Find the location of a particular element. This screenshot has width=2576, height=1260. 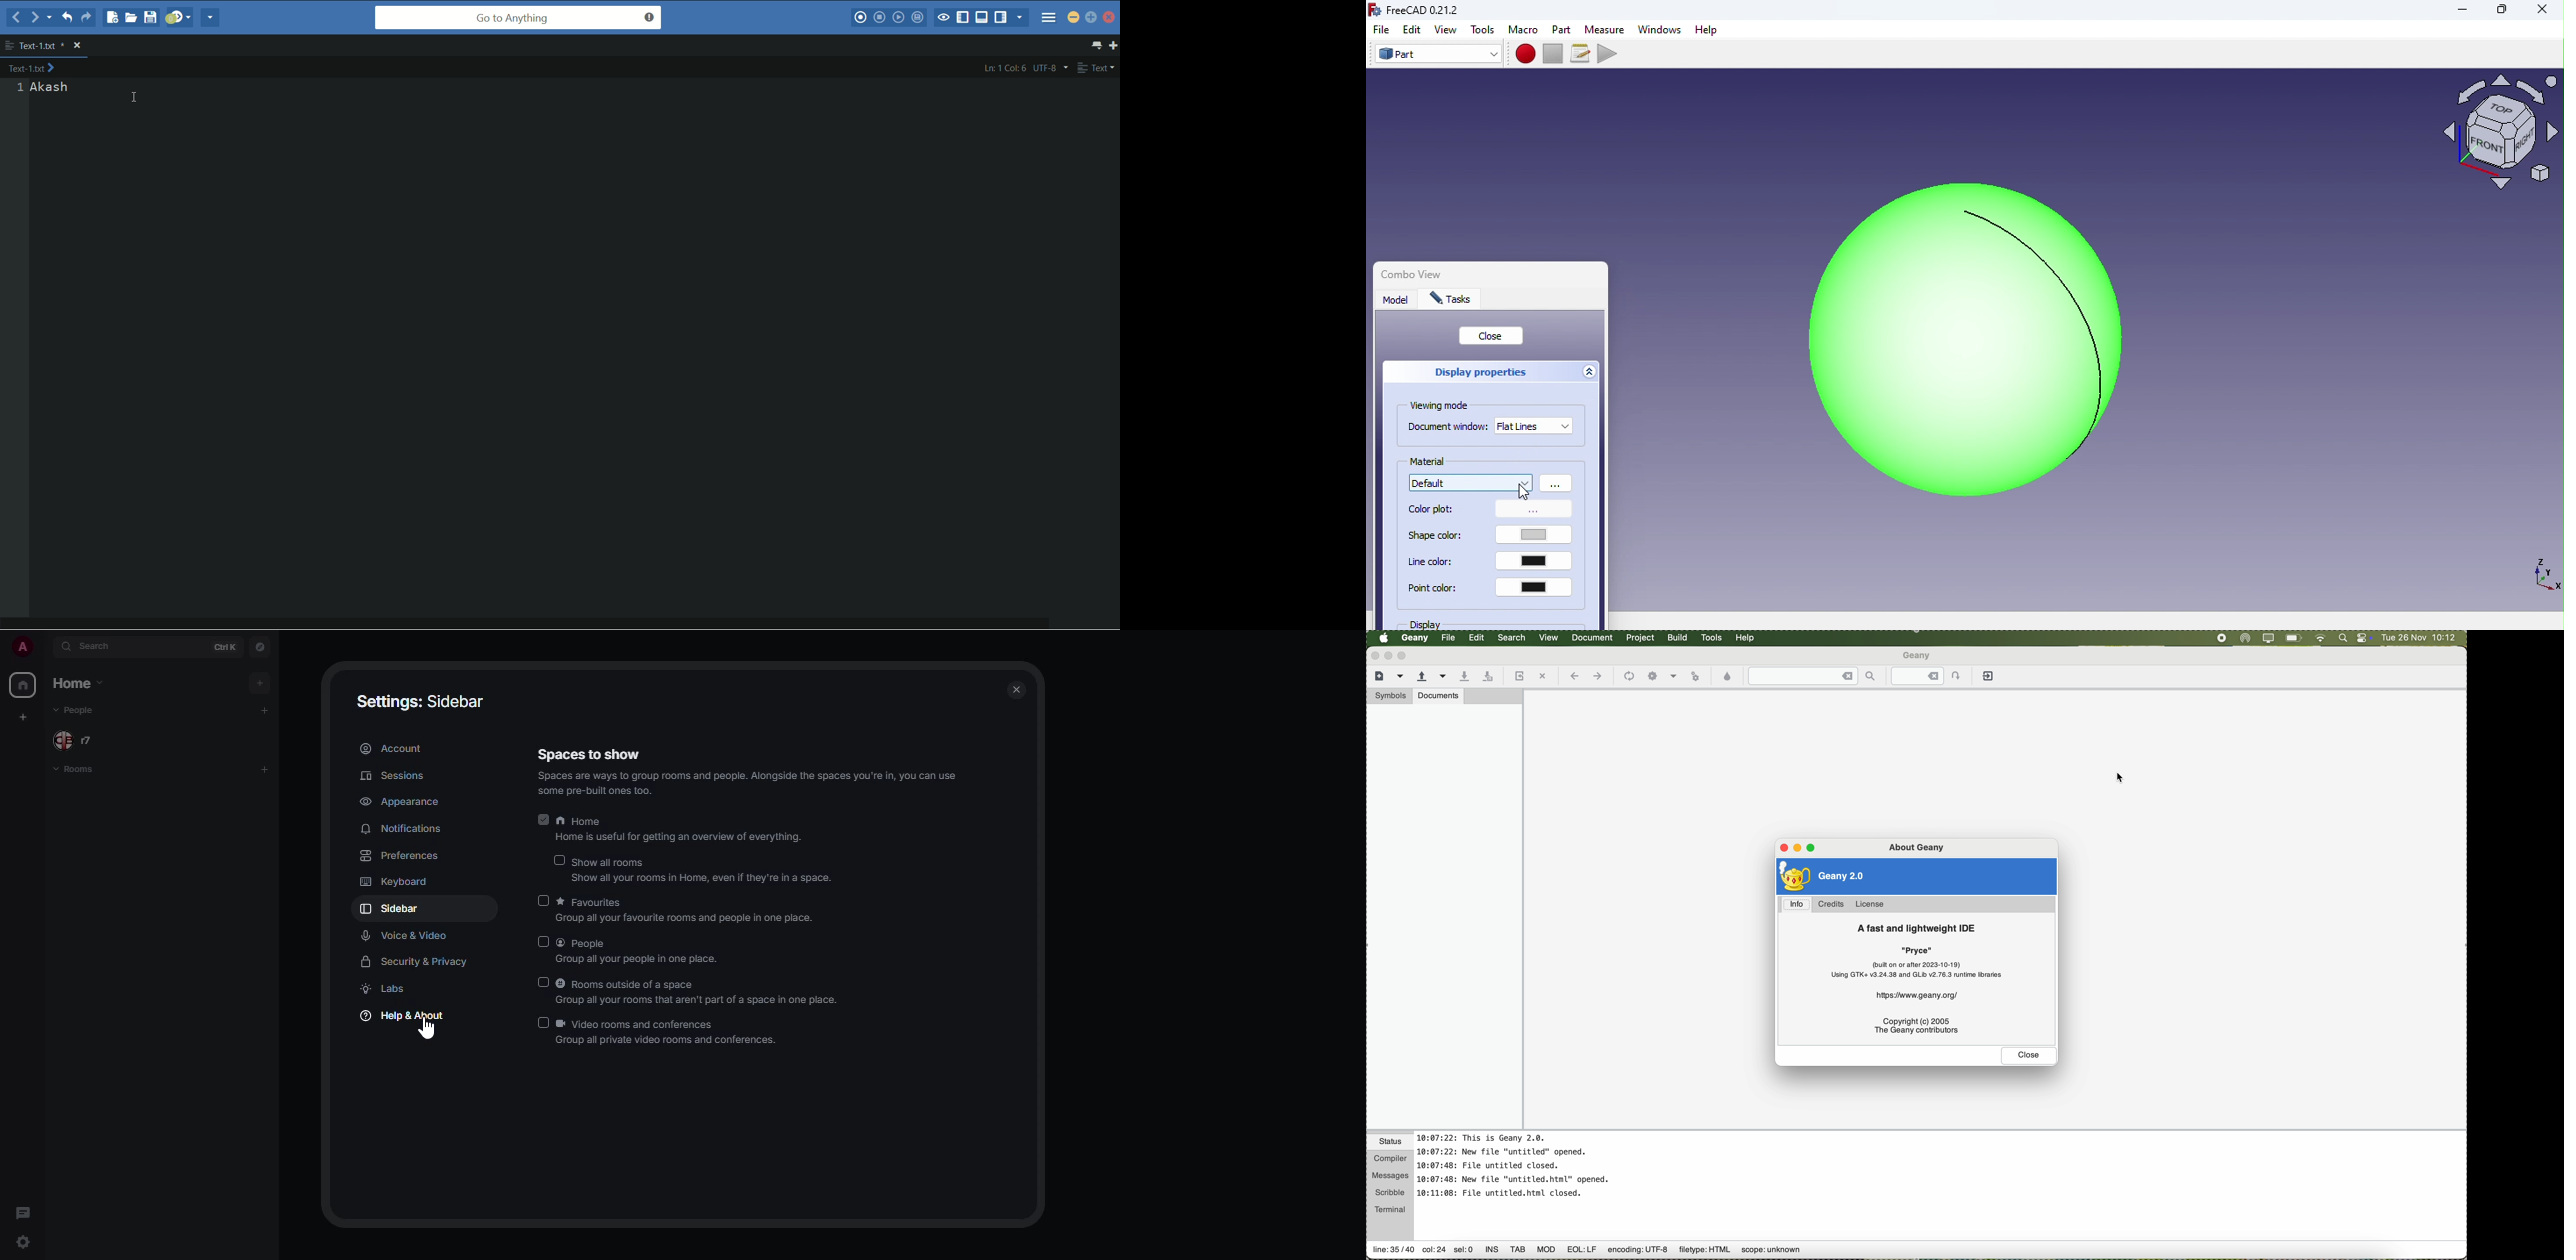

close button is located at coordinates (2029, 1056).